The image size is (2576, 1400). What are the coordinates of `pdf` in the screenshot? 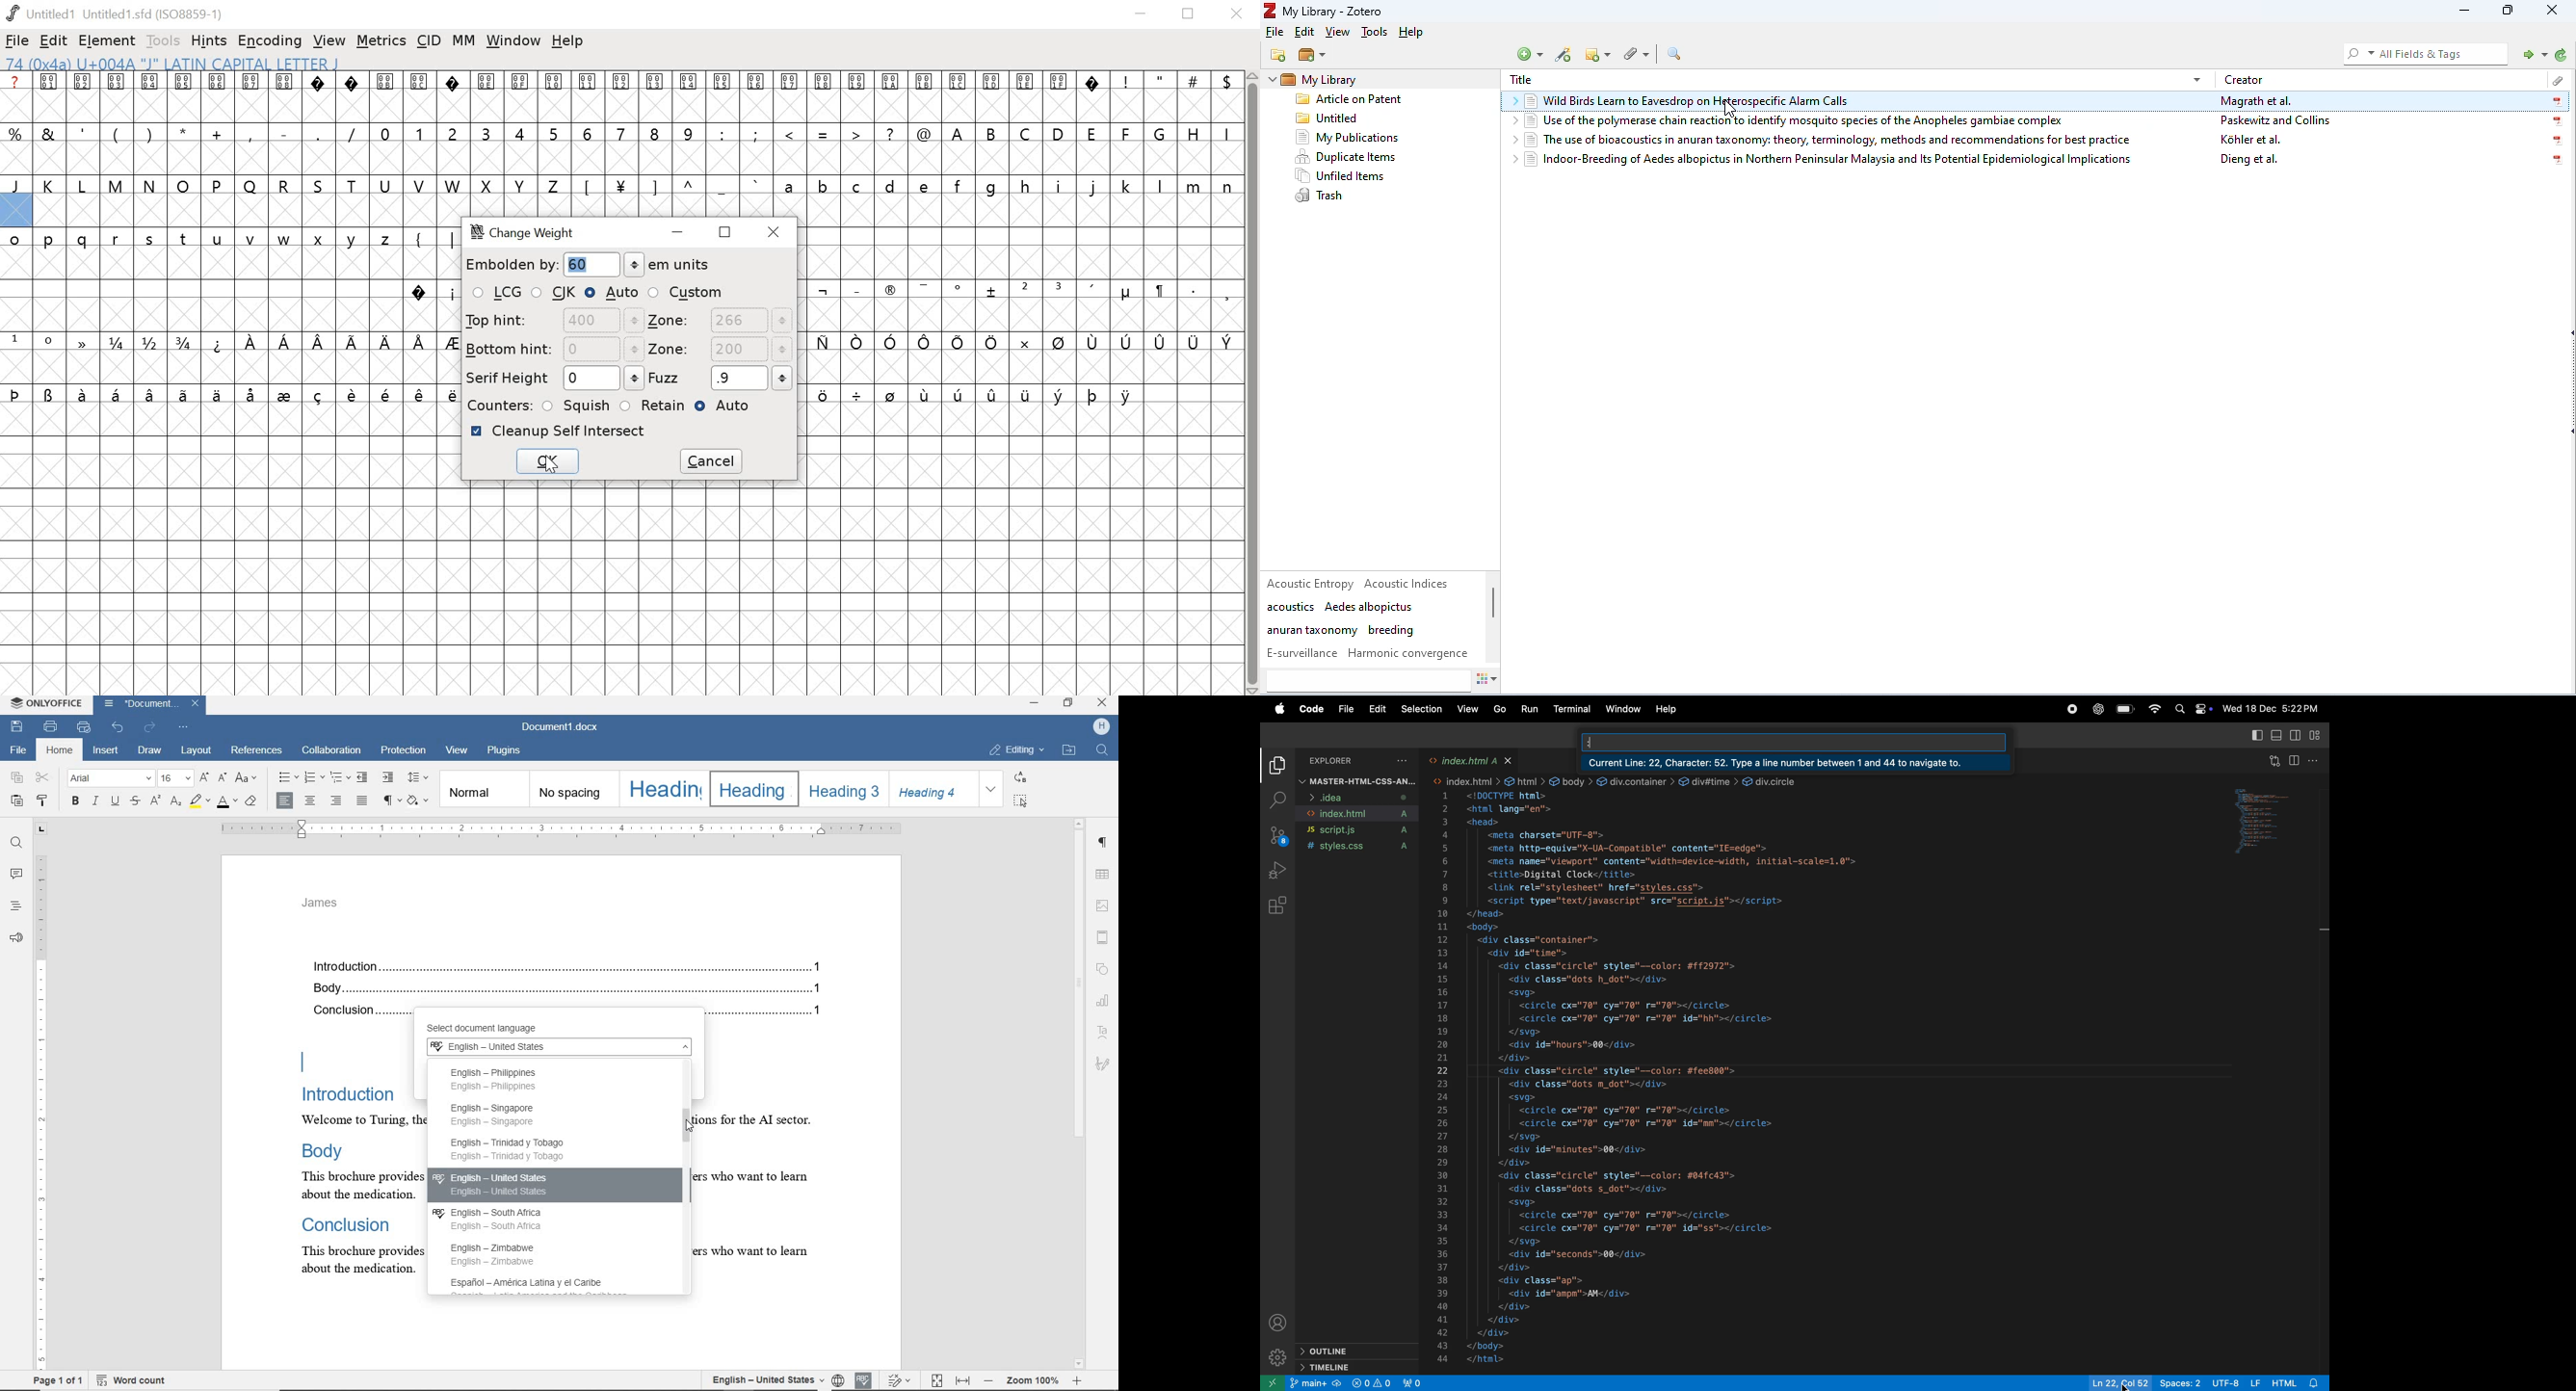 It's located at (2554, 161).